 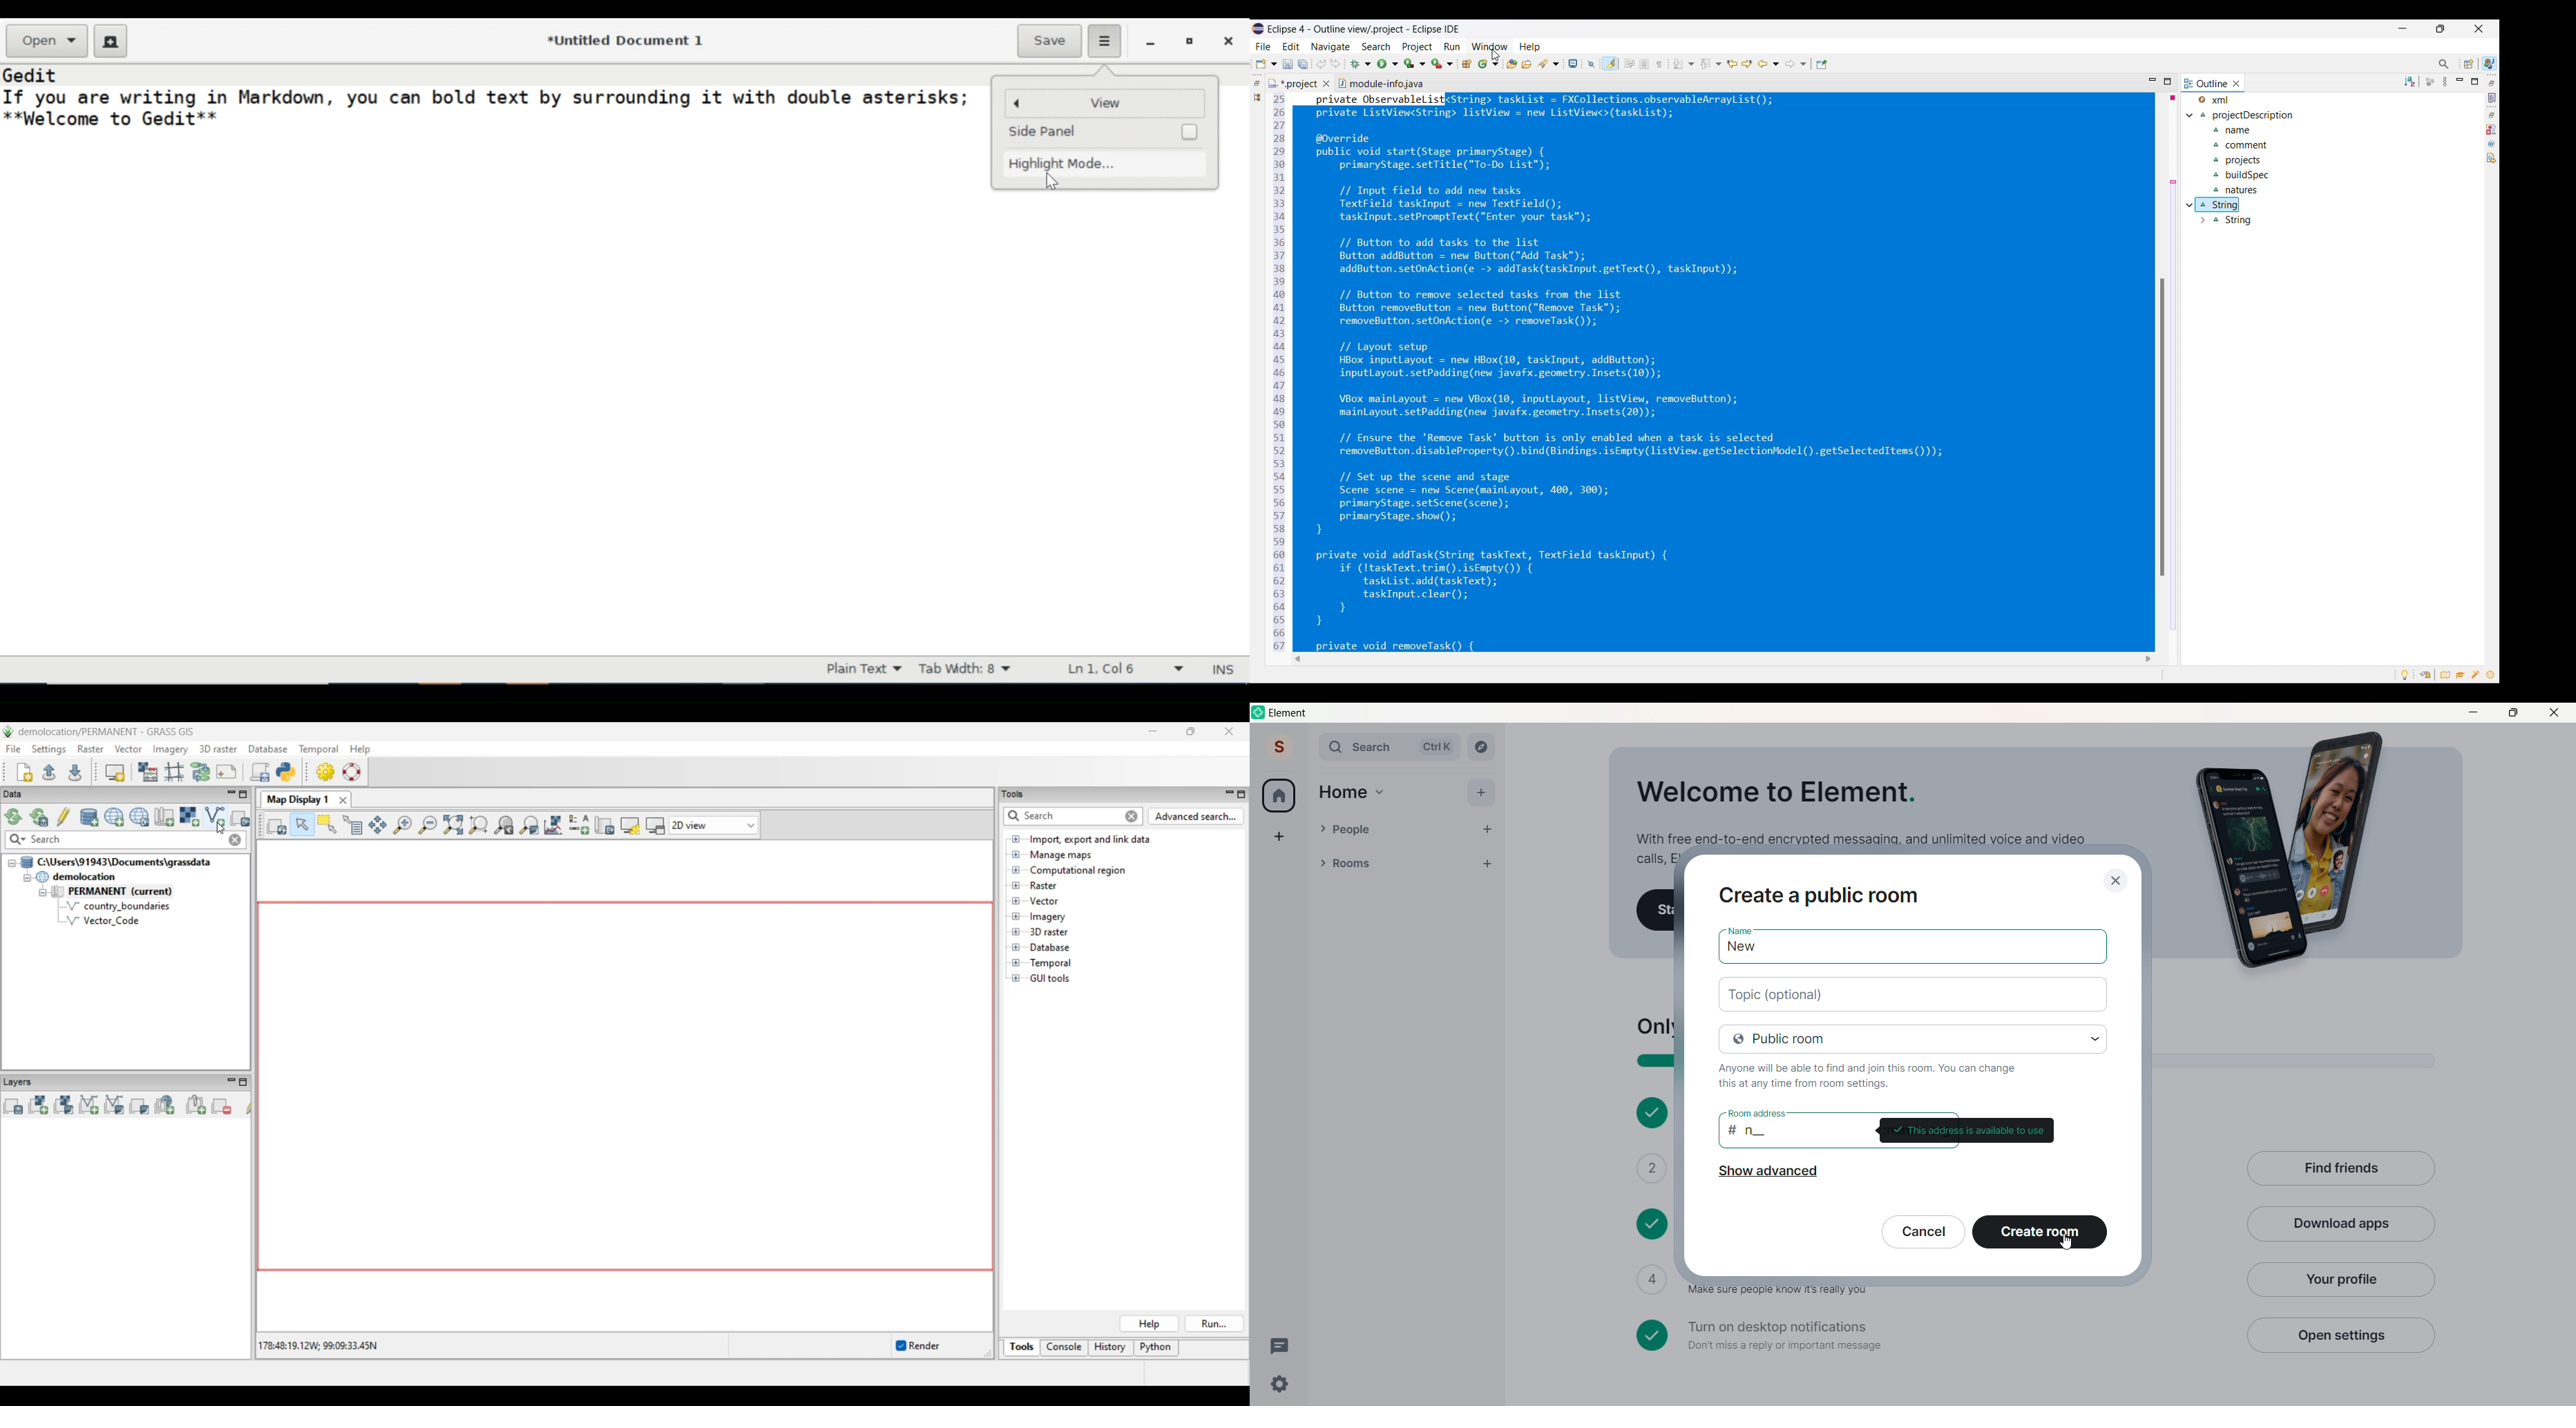 What do you see at coordinates (1323, 863) in the screenshot?
I see `Room Drop Down` at bounding box center [1323, 863].